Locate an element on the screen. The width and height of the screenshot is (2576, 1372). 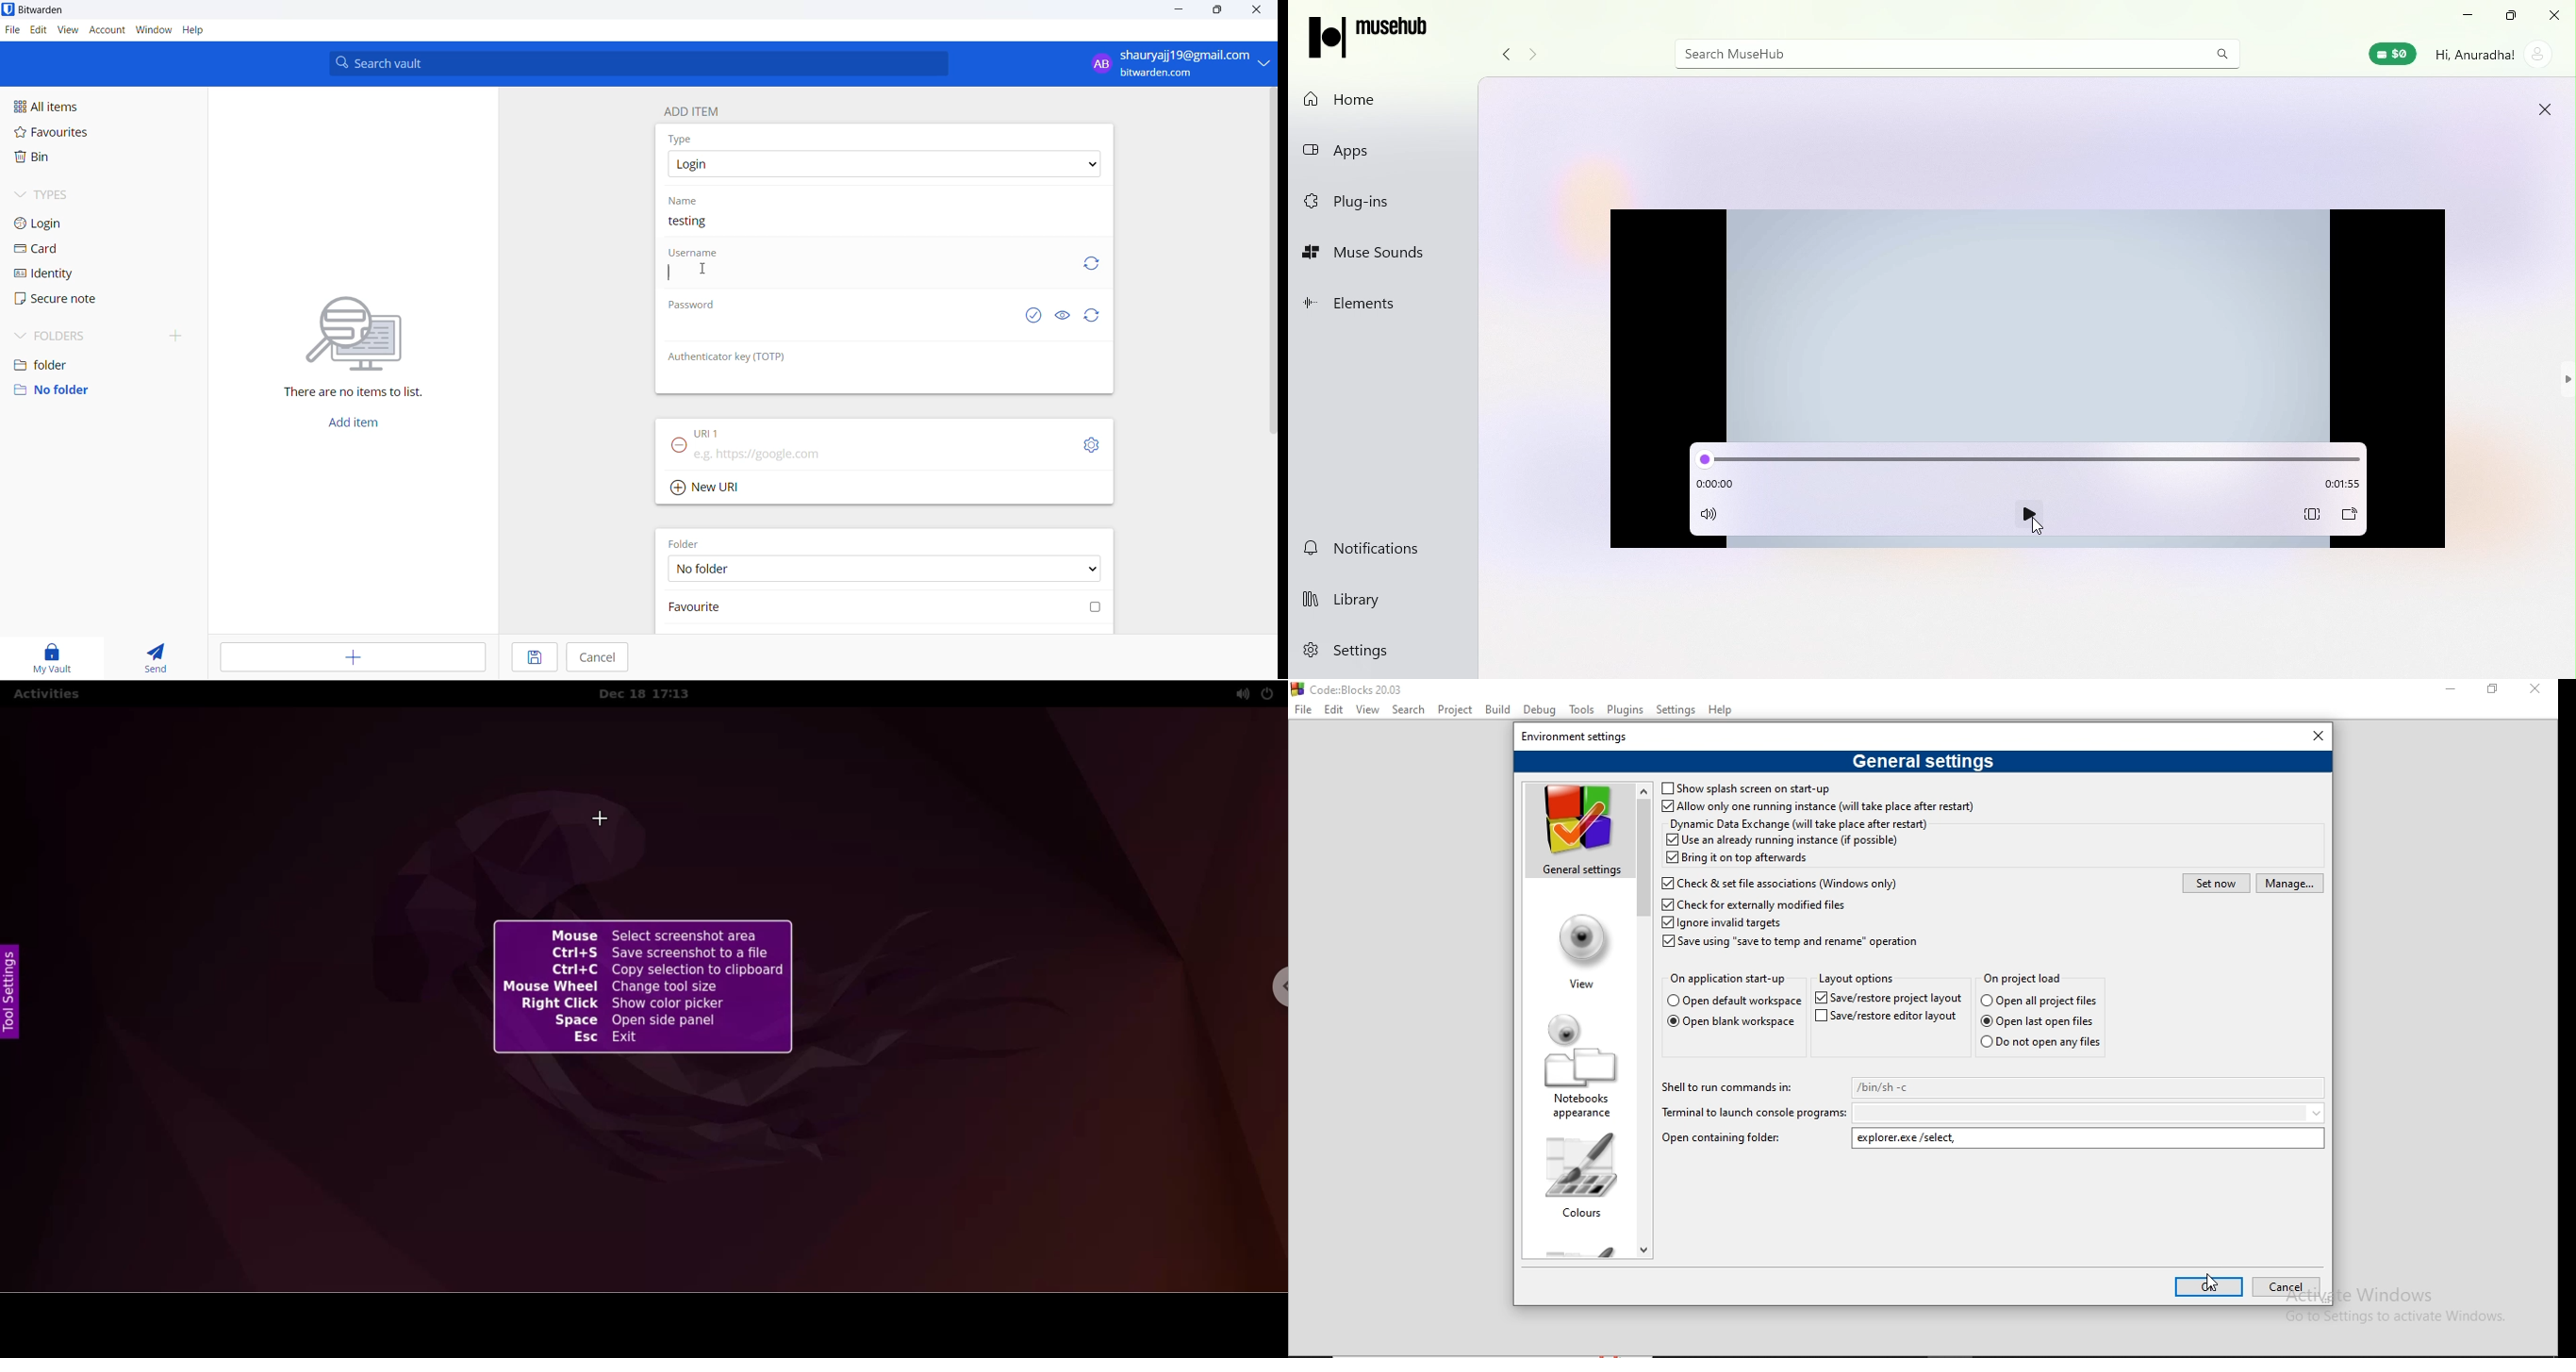
password input is located at coordinates (837, 331).